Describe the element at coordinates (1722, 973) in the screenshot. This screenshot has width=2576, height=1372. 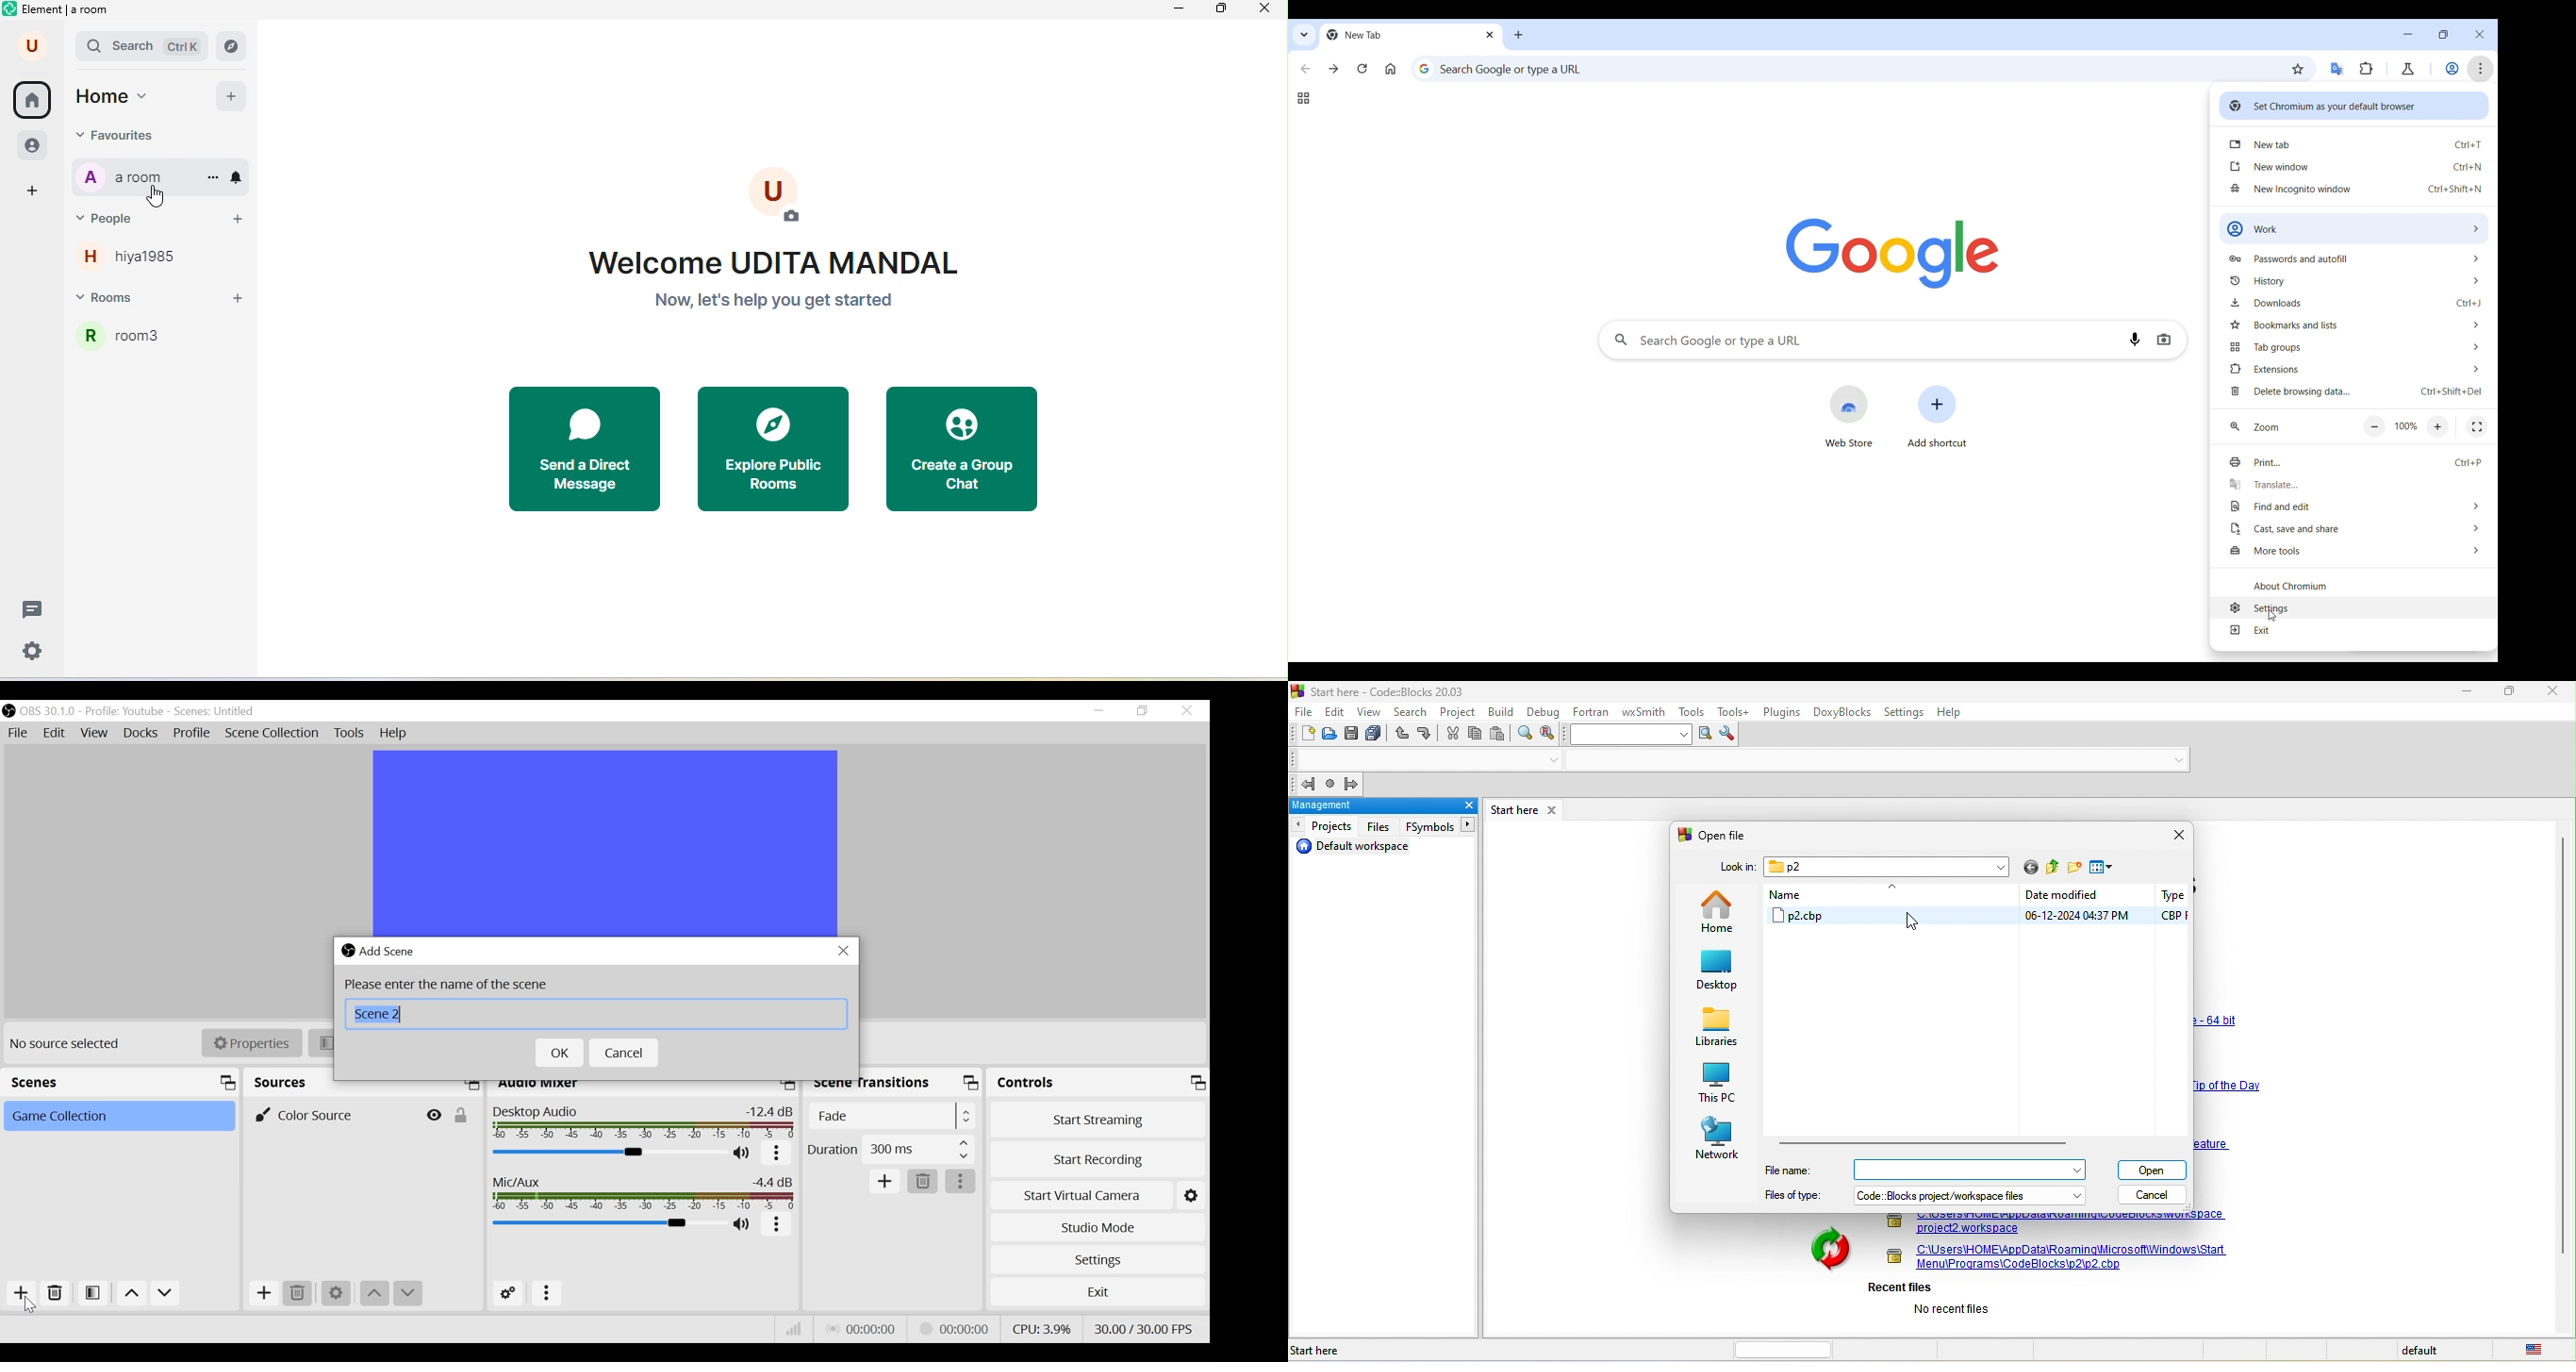
I see `desktop` at that location.